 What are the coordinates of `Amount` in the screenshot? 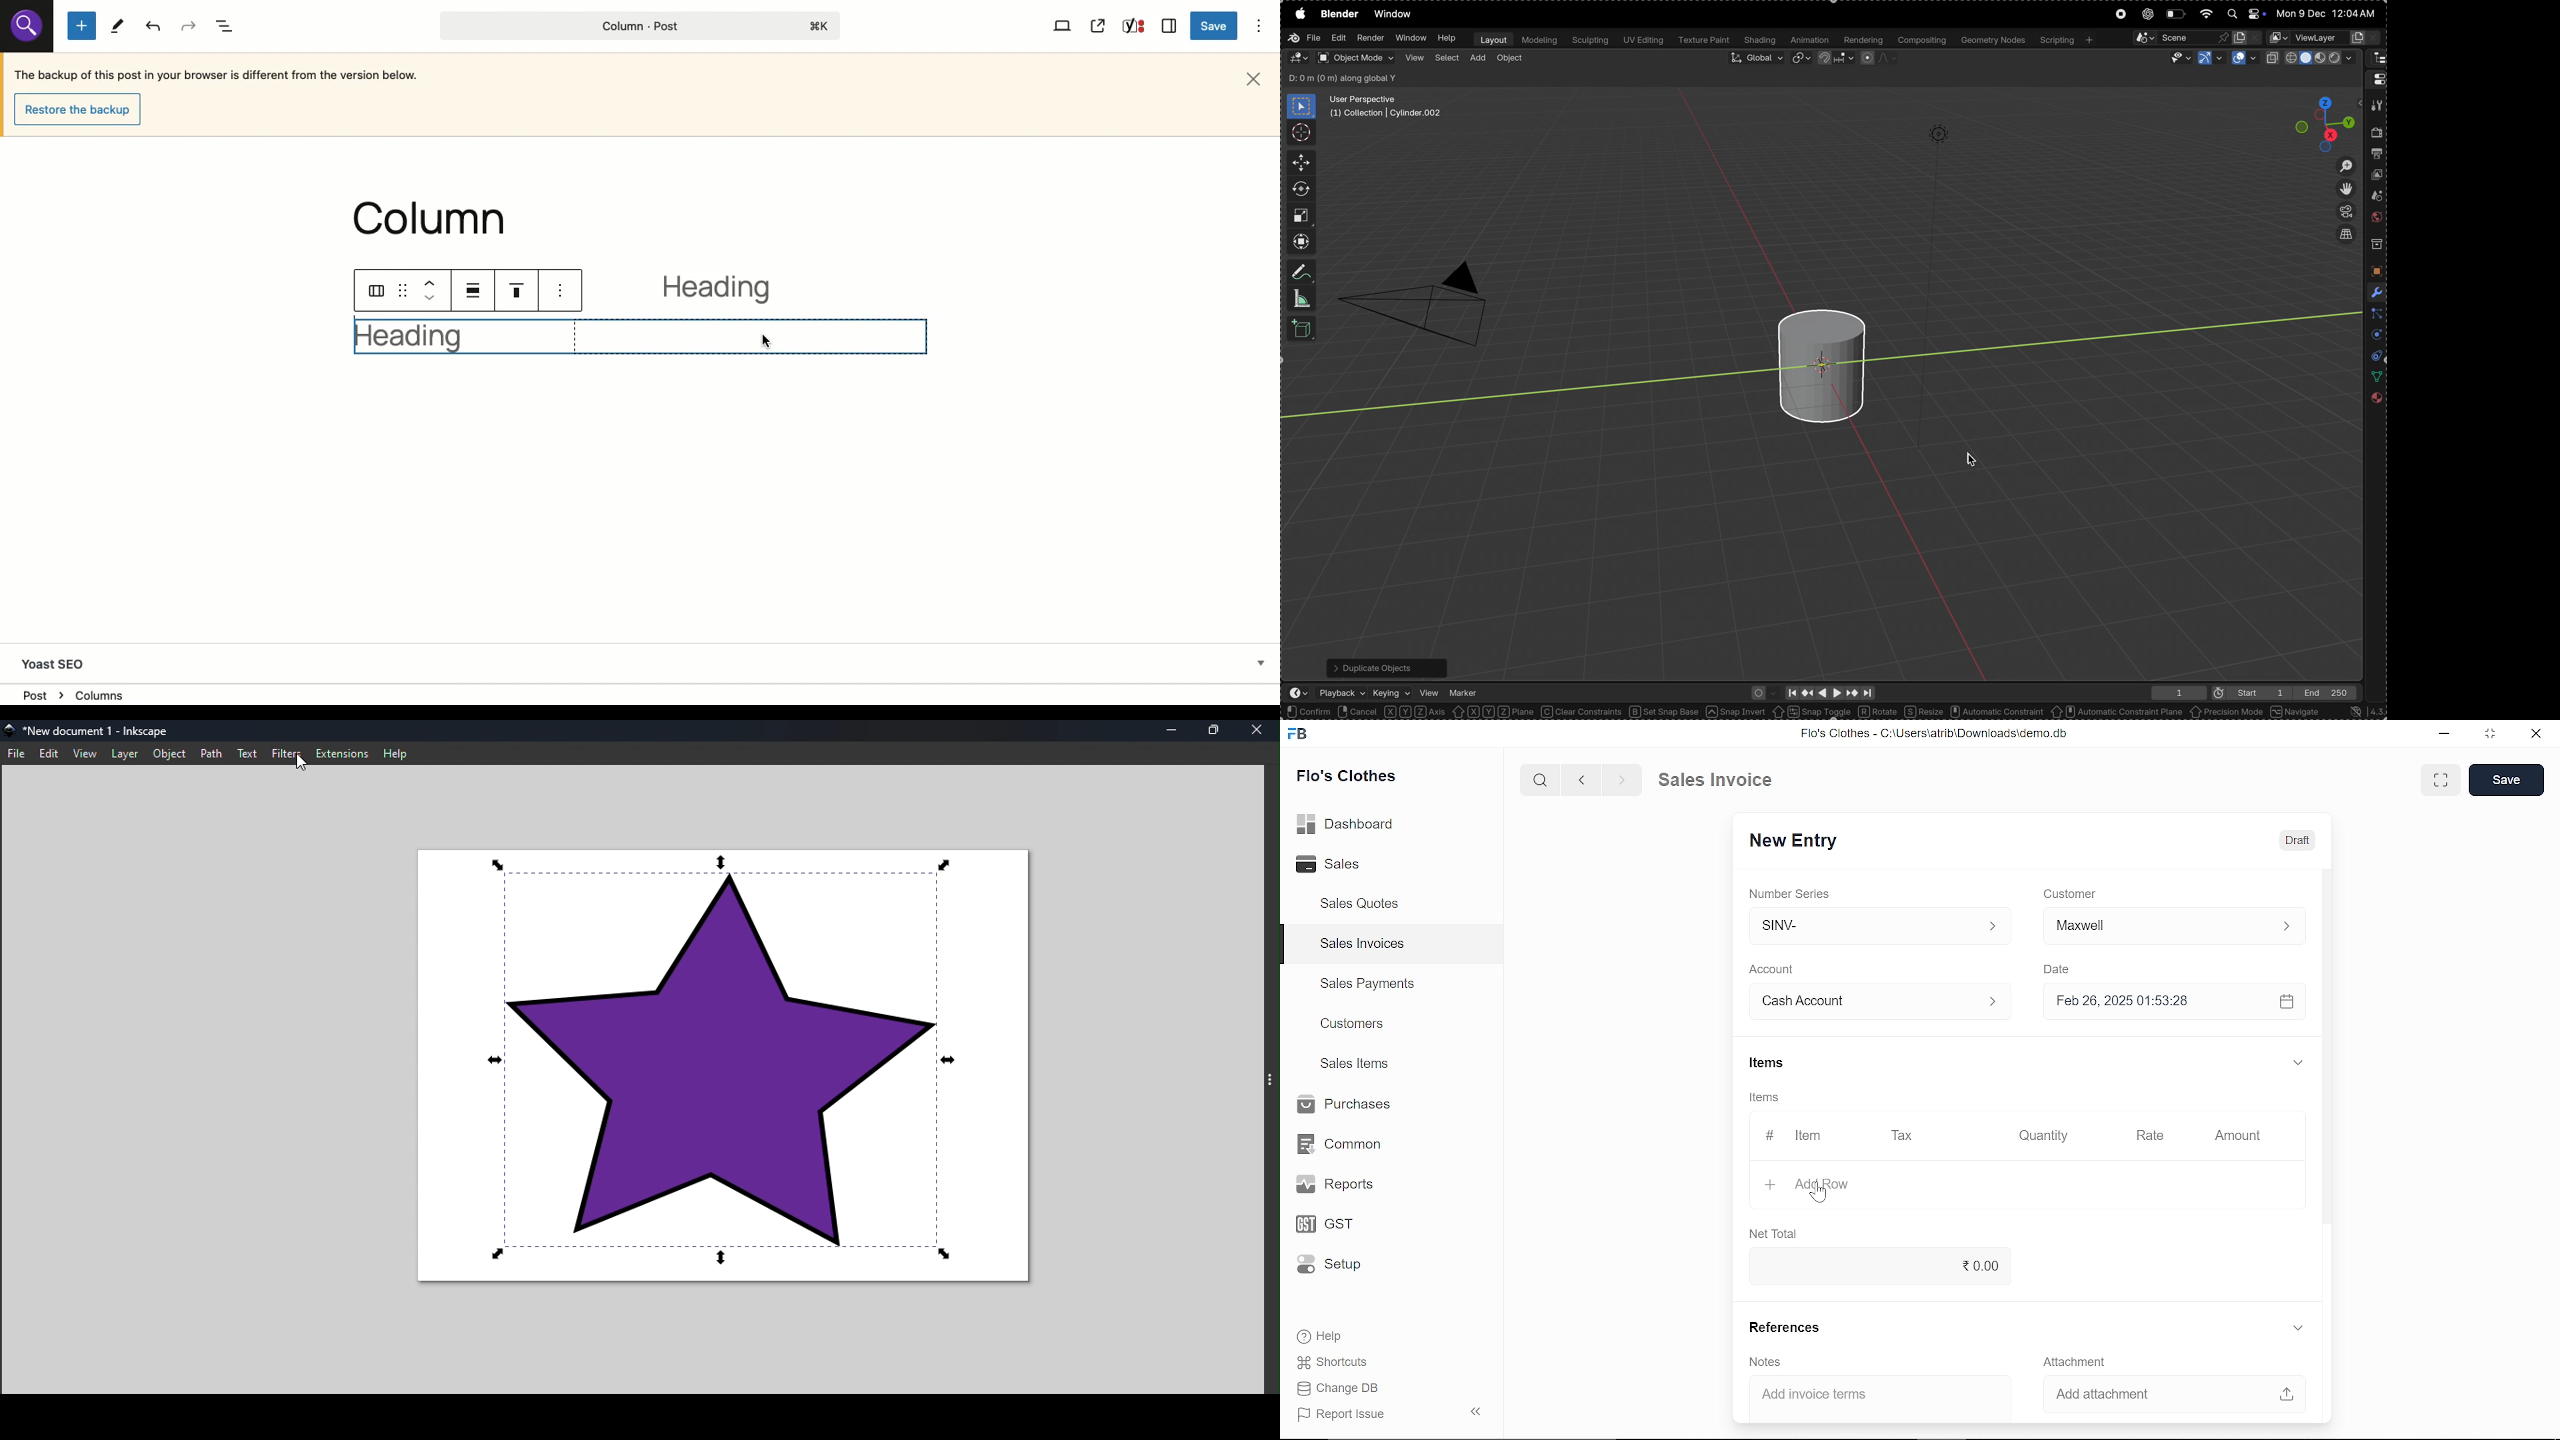 It's located at (2238, 1136).